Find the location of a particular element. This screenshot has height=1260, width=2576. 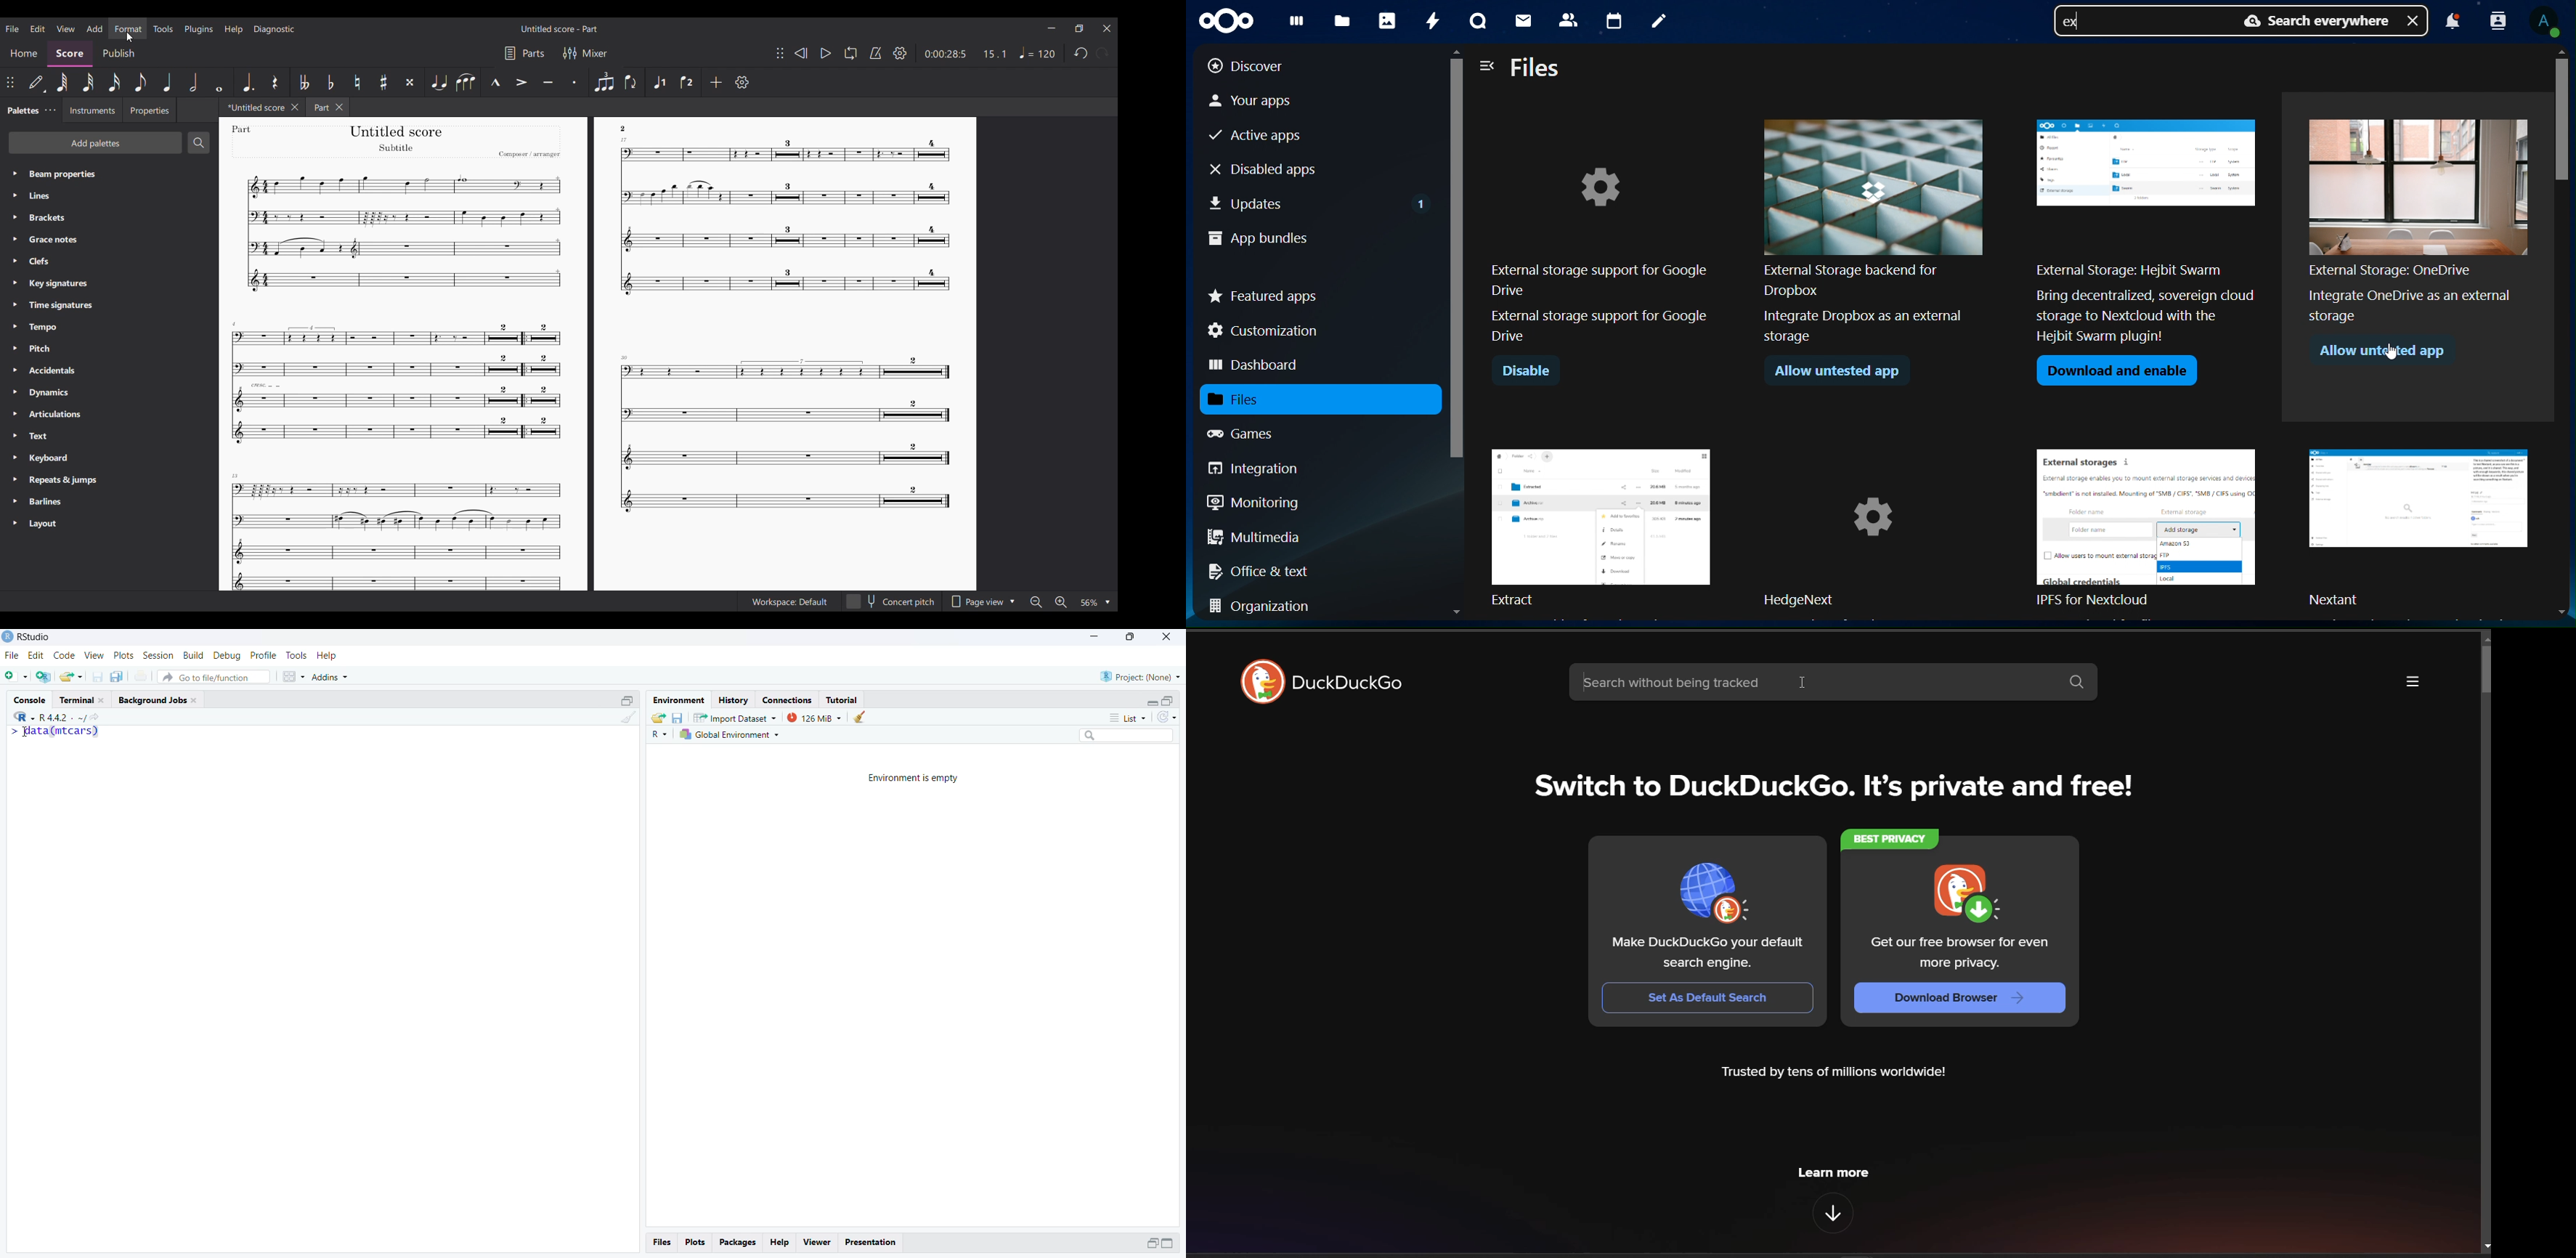

download and enable is located at coordinates (2117, 372).